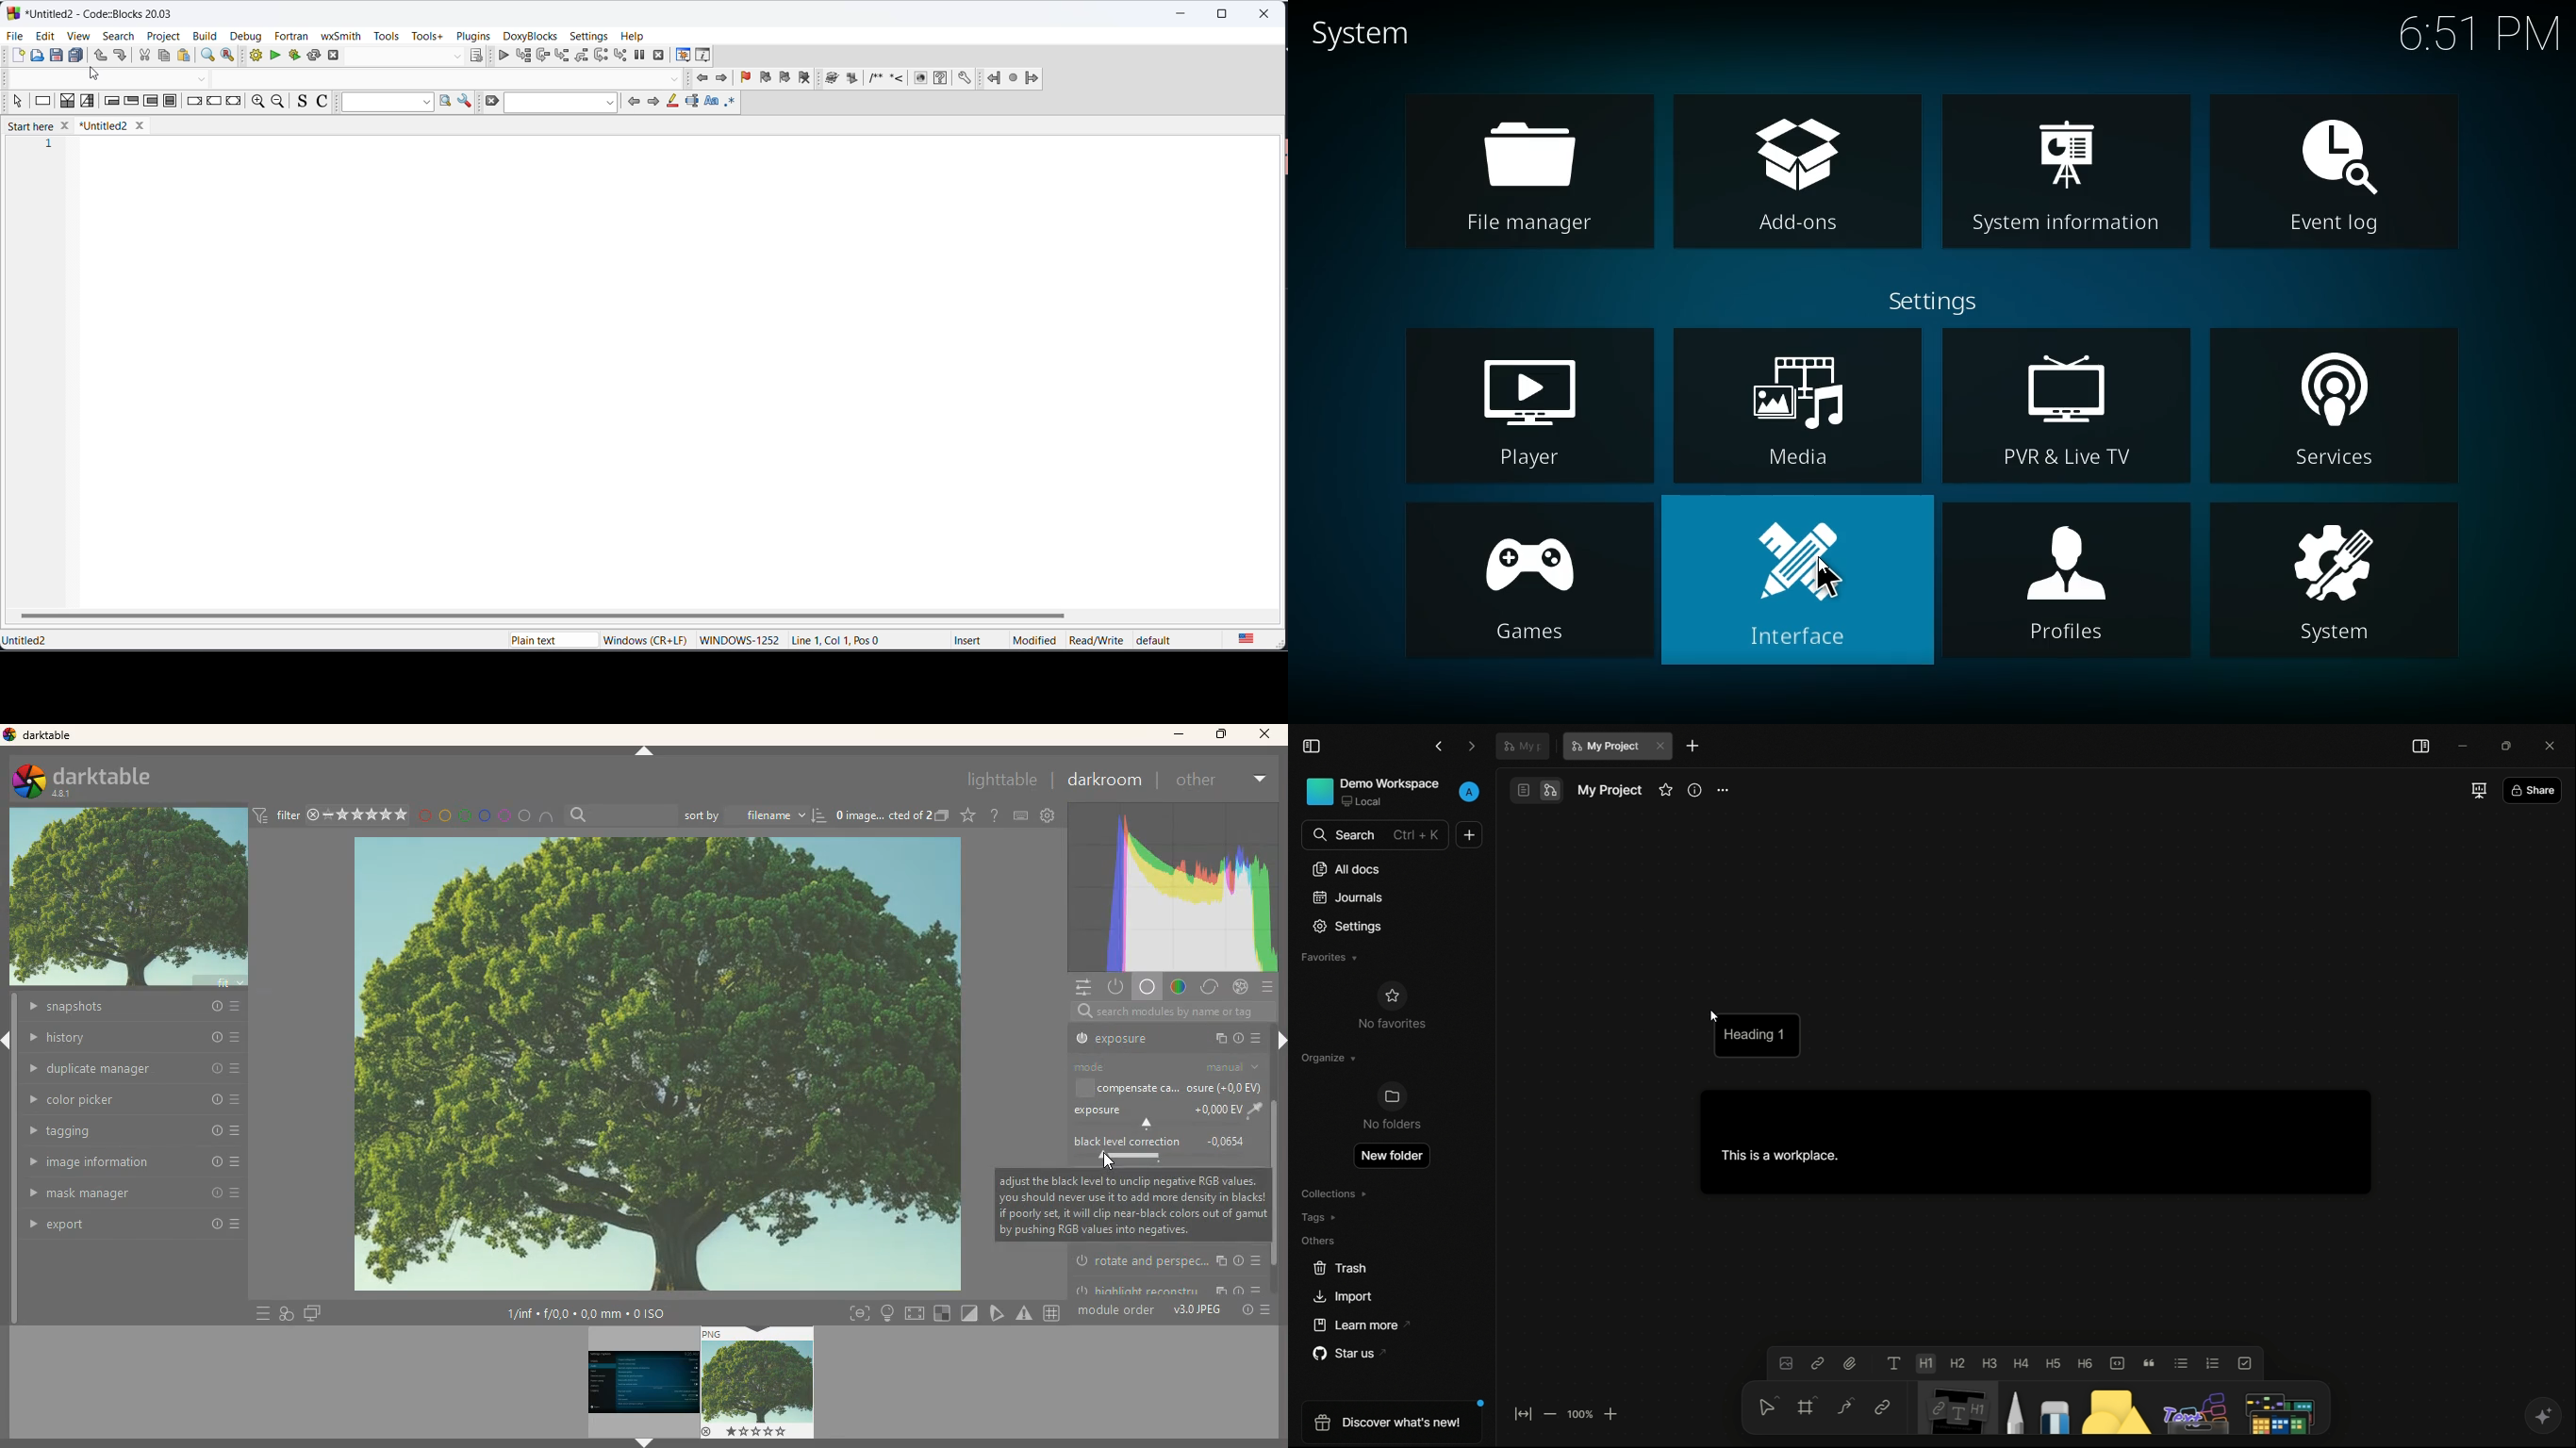  I want to click on system, so click(2345, 583).